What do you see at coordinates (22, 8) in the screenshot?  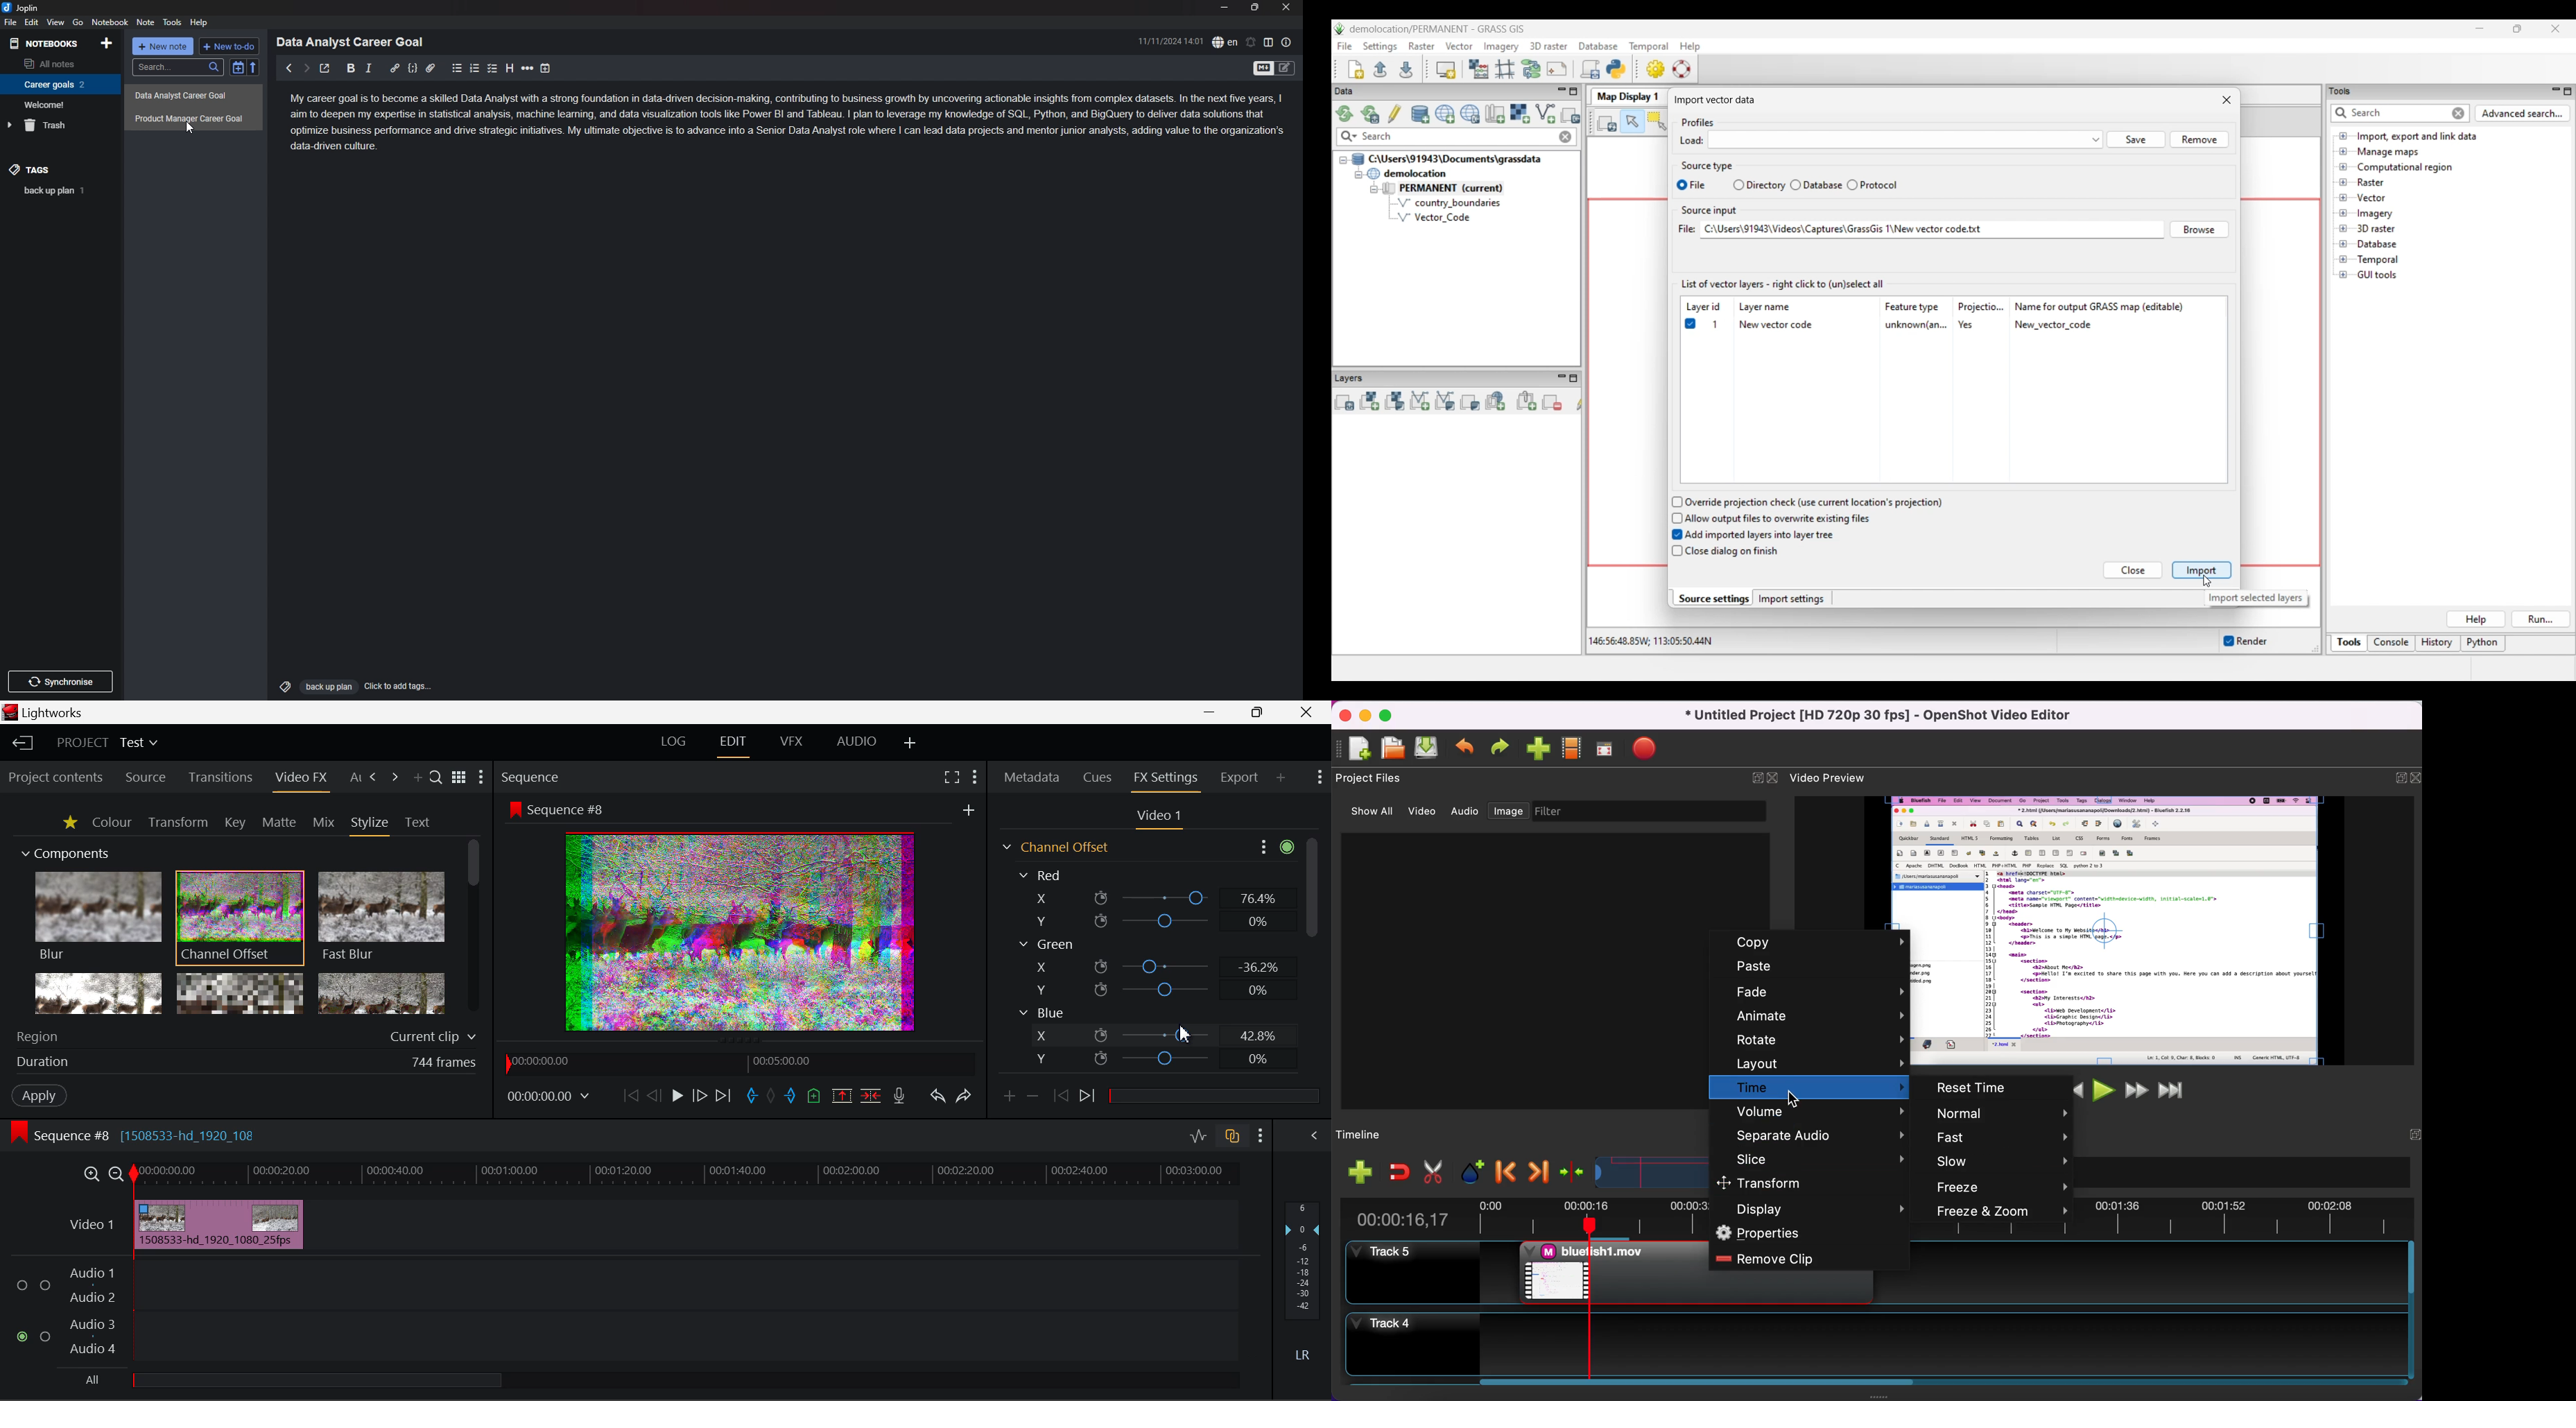 I see `joplin` at bounding box center [22, 8].